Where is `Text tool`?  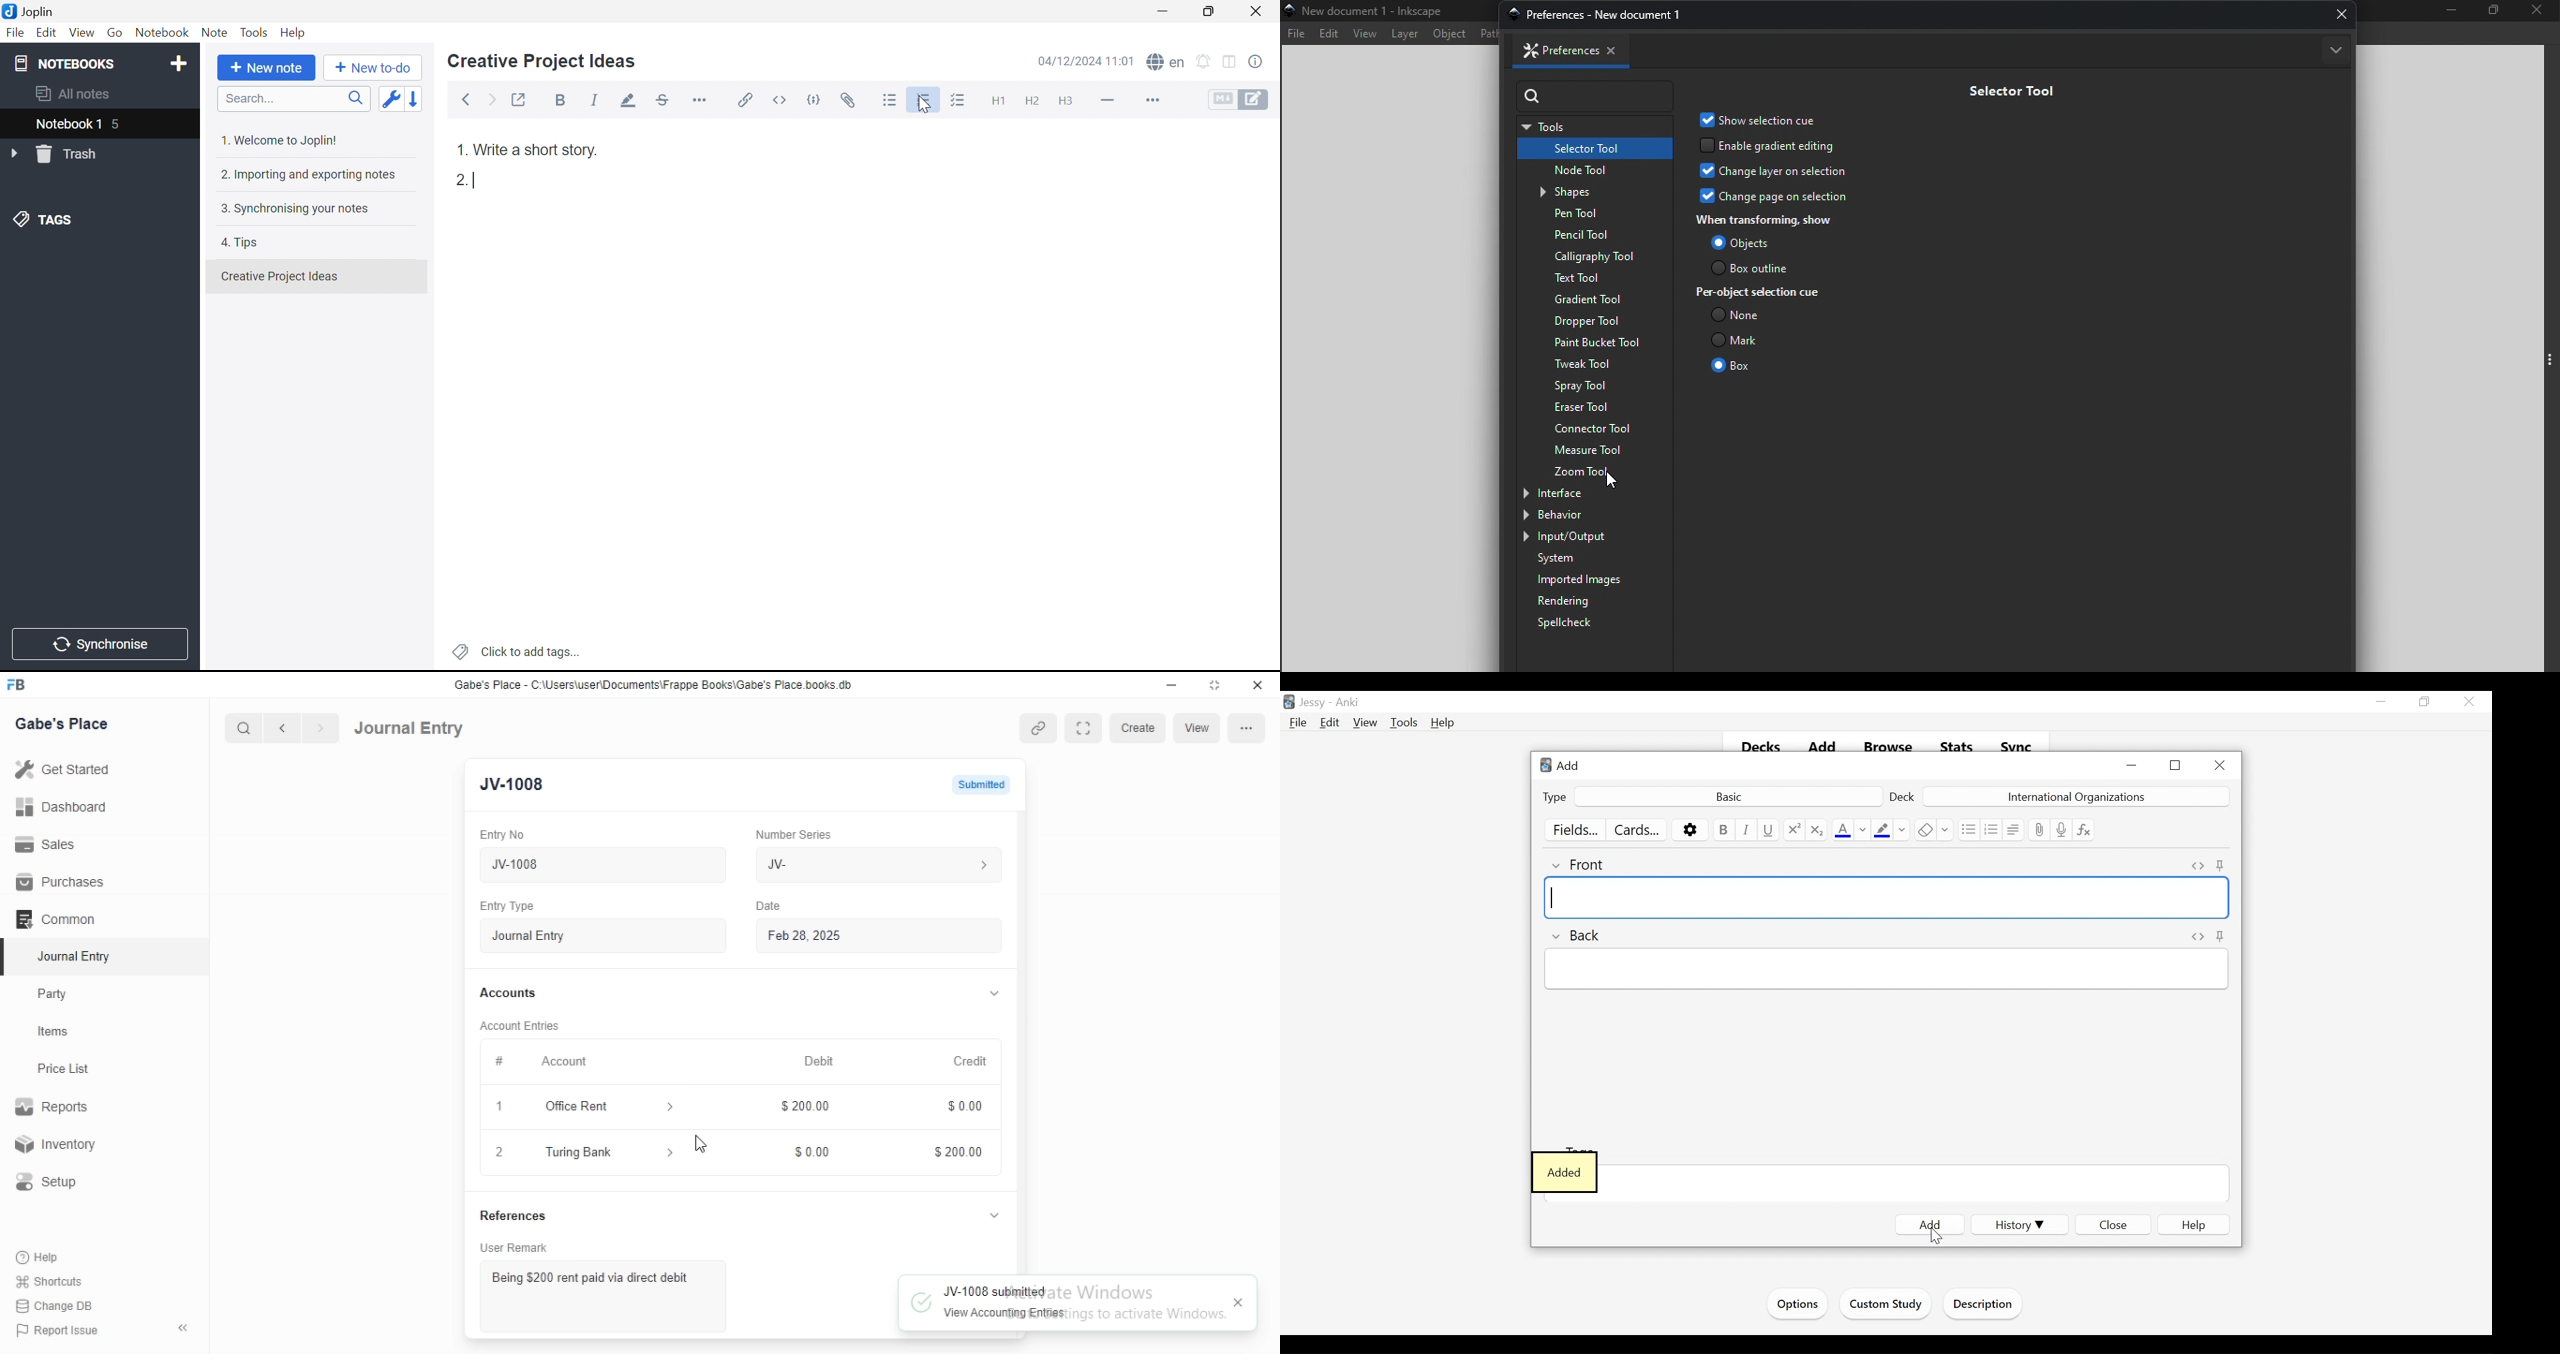
Text tool is located at coordinates (1579, 279).